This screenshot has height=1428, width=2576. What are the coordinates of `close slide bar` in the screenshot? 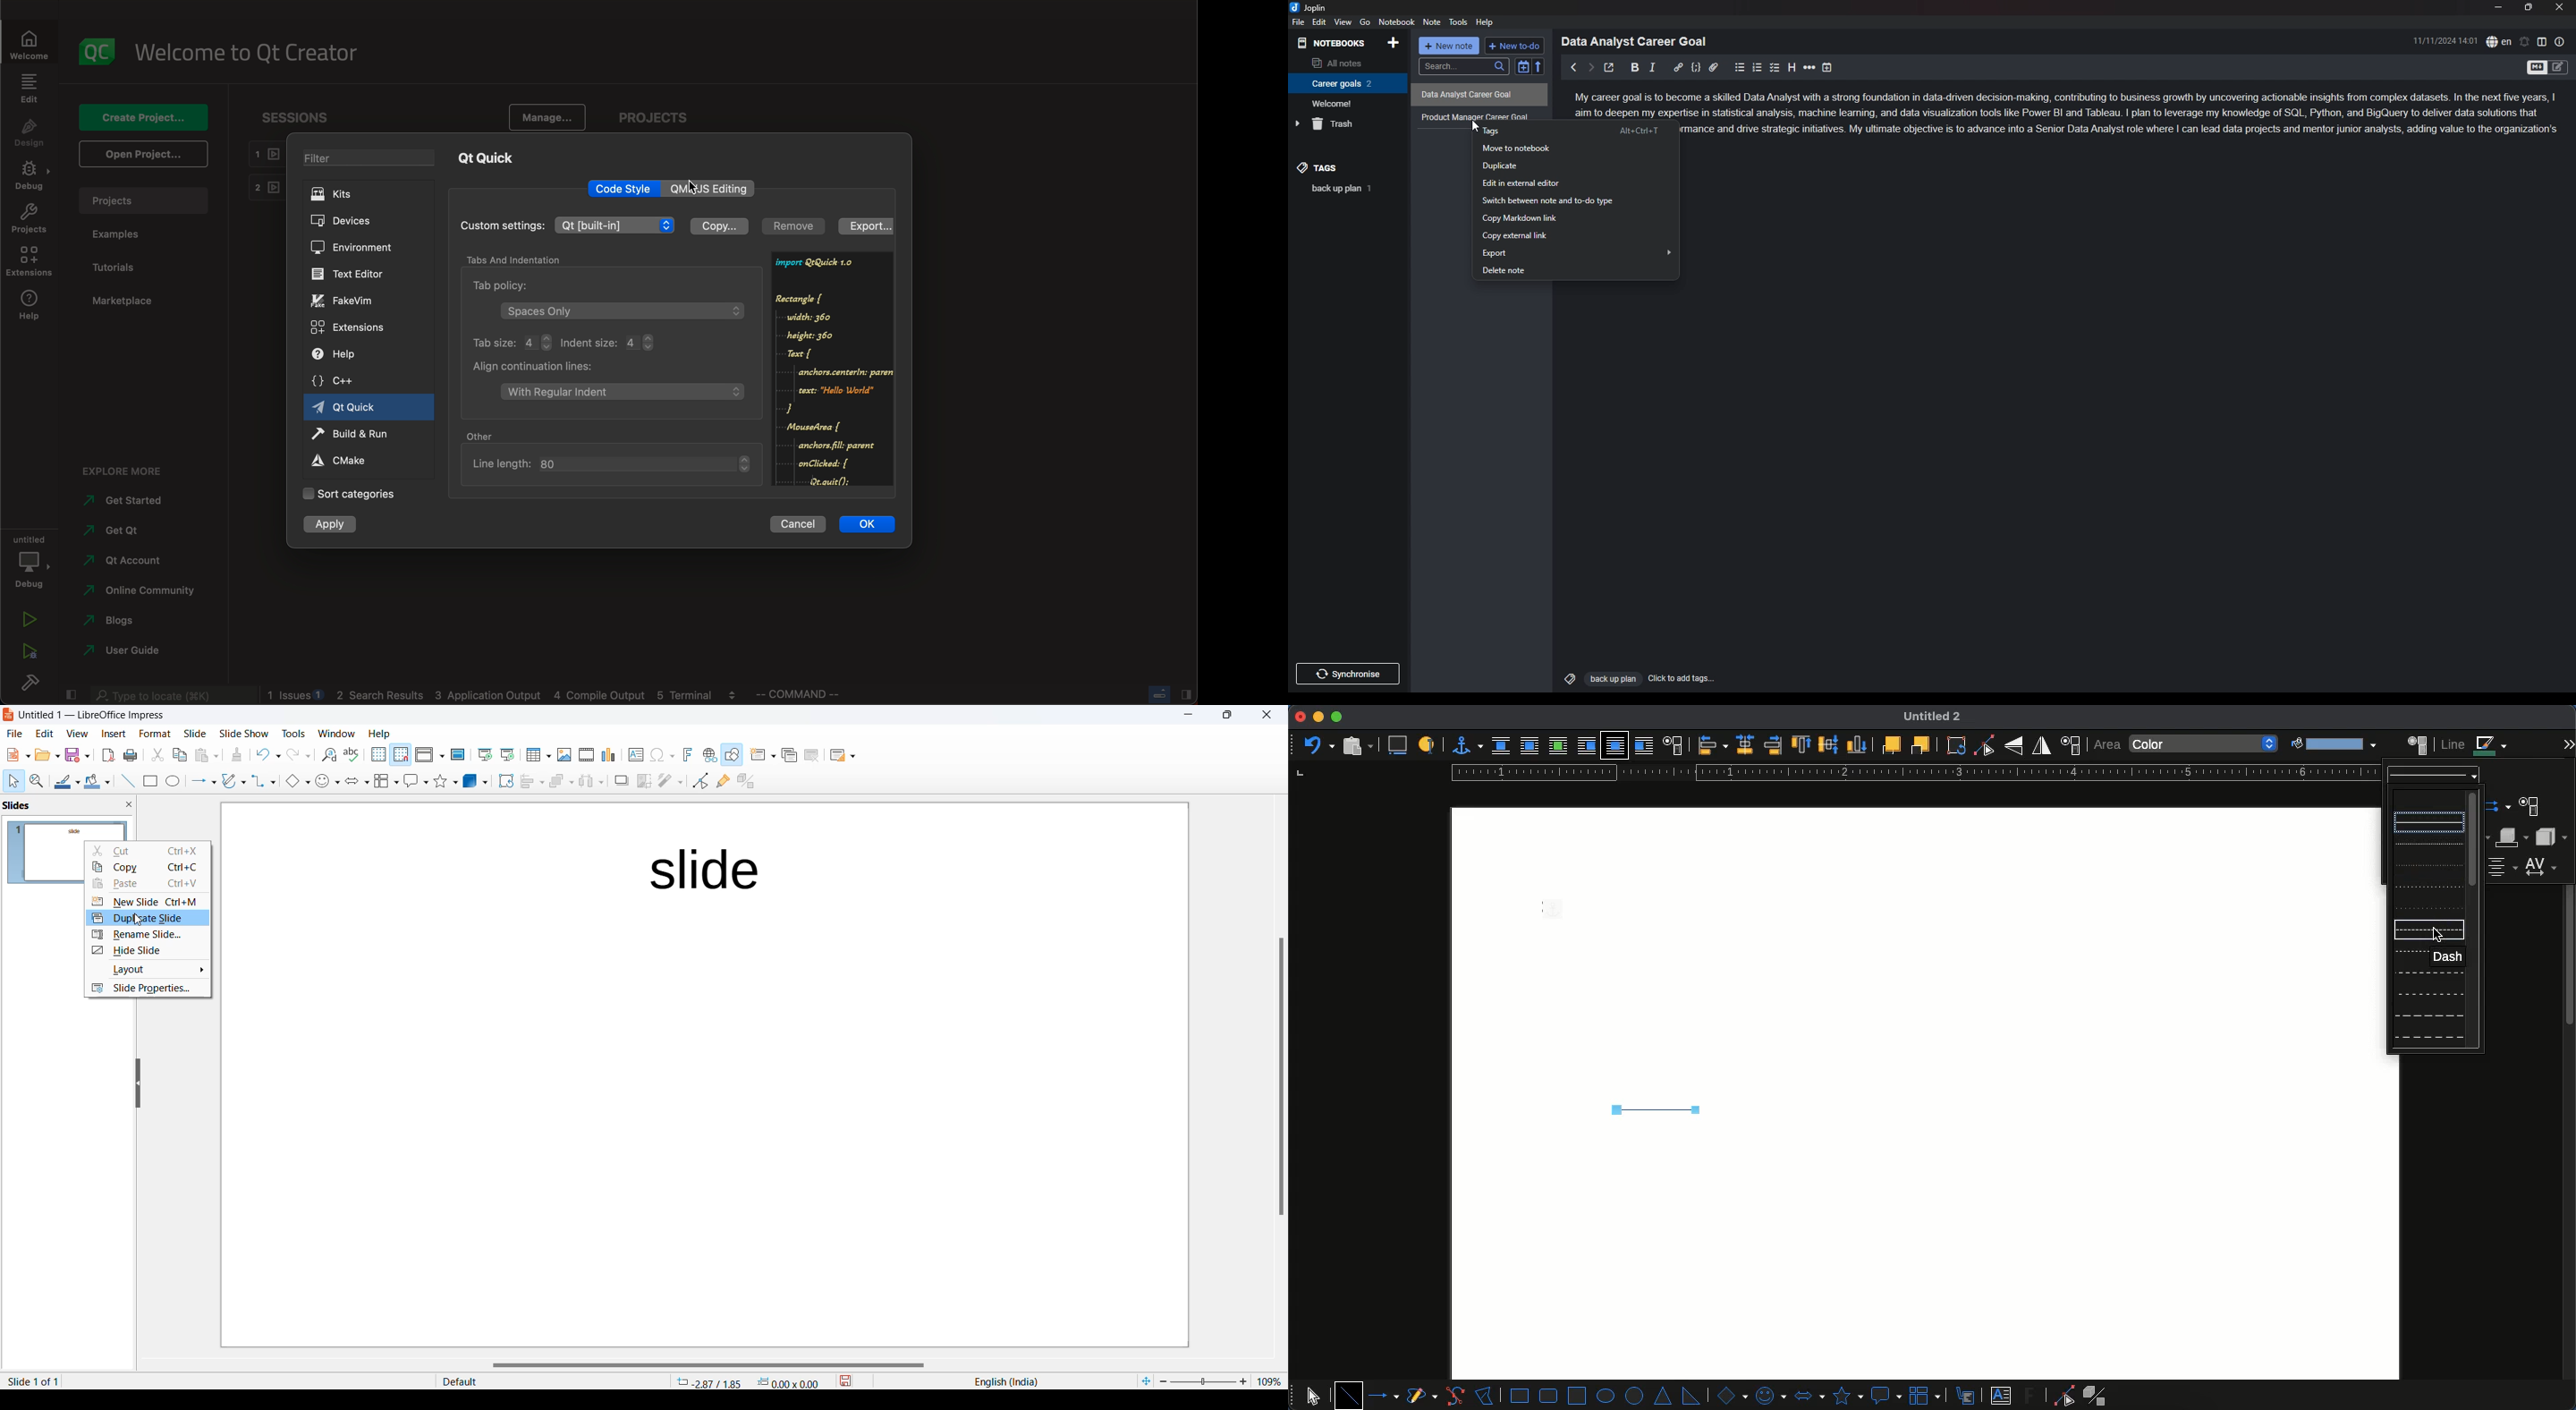 It's located at (1168, 693).